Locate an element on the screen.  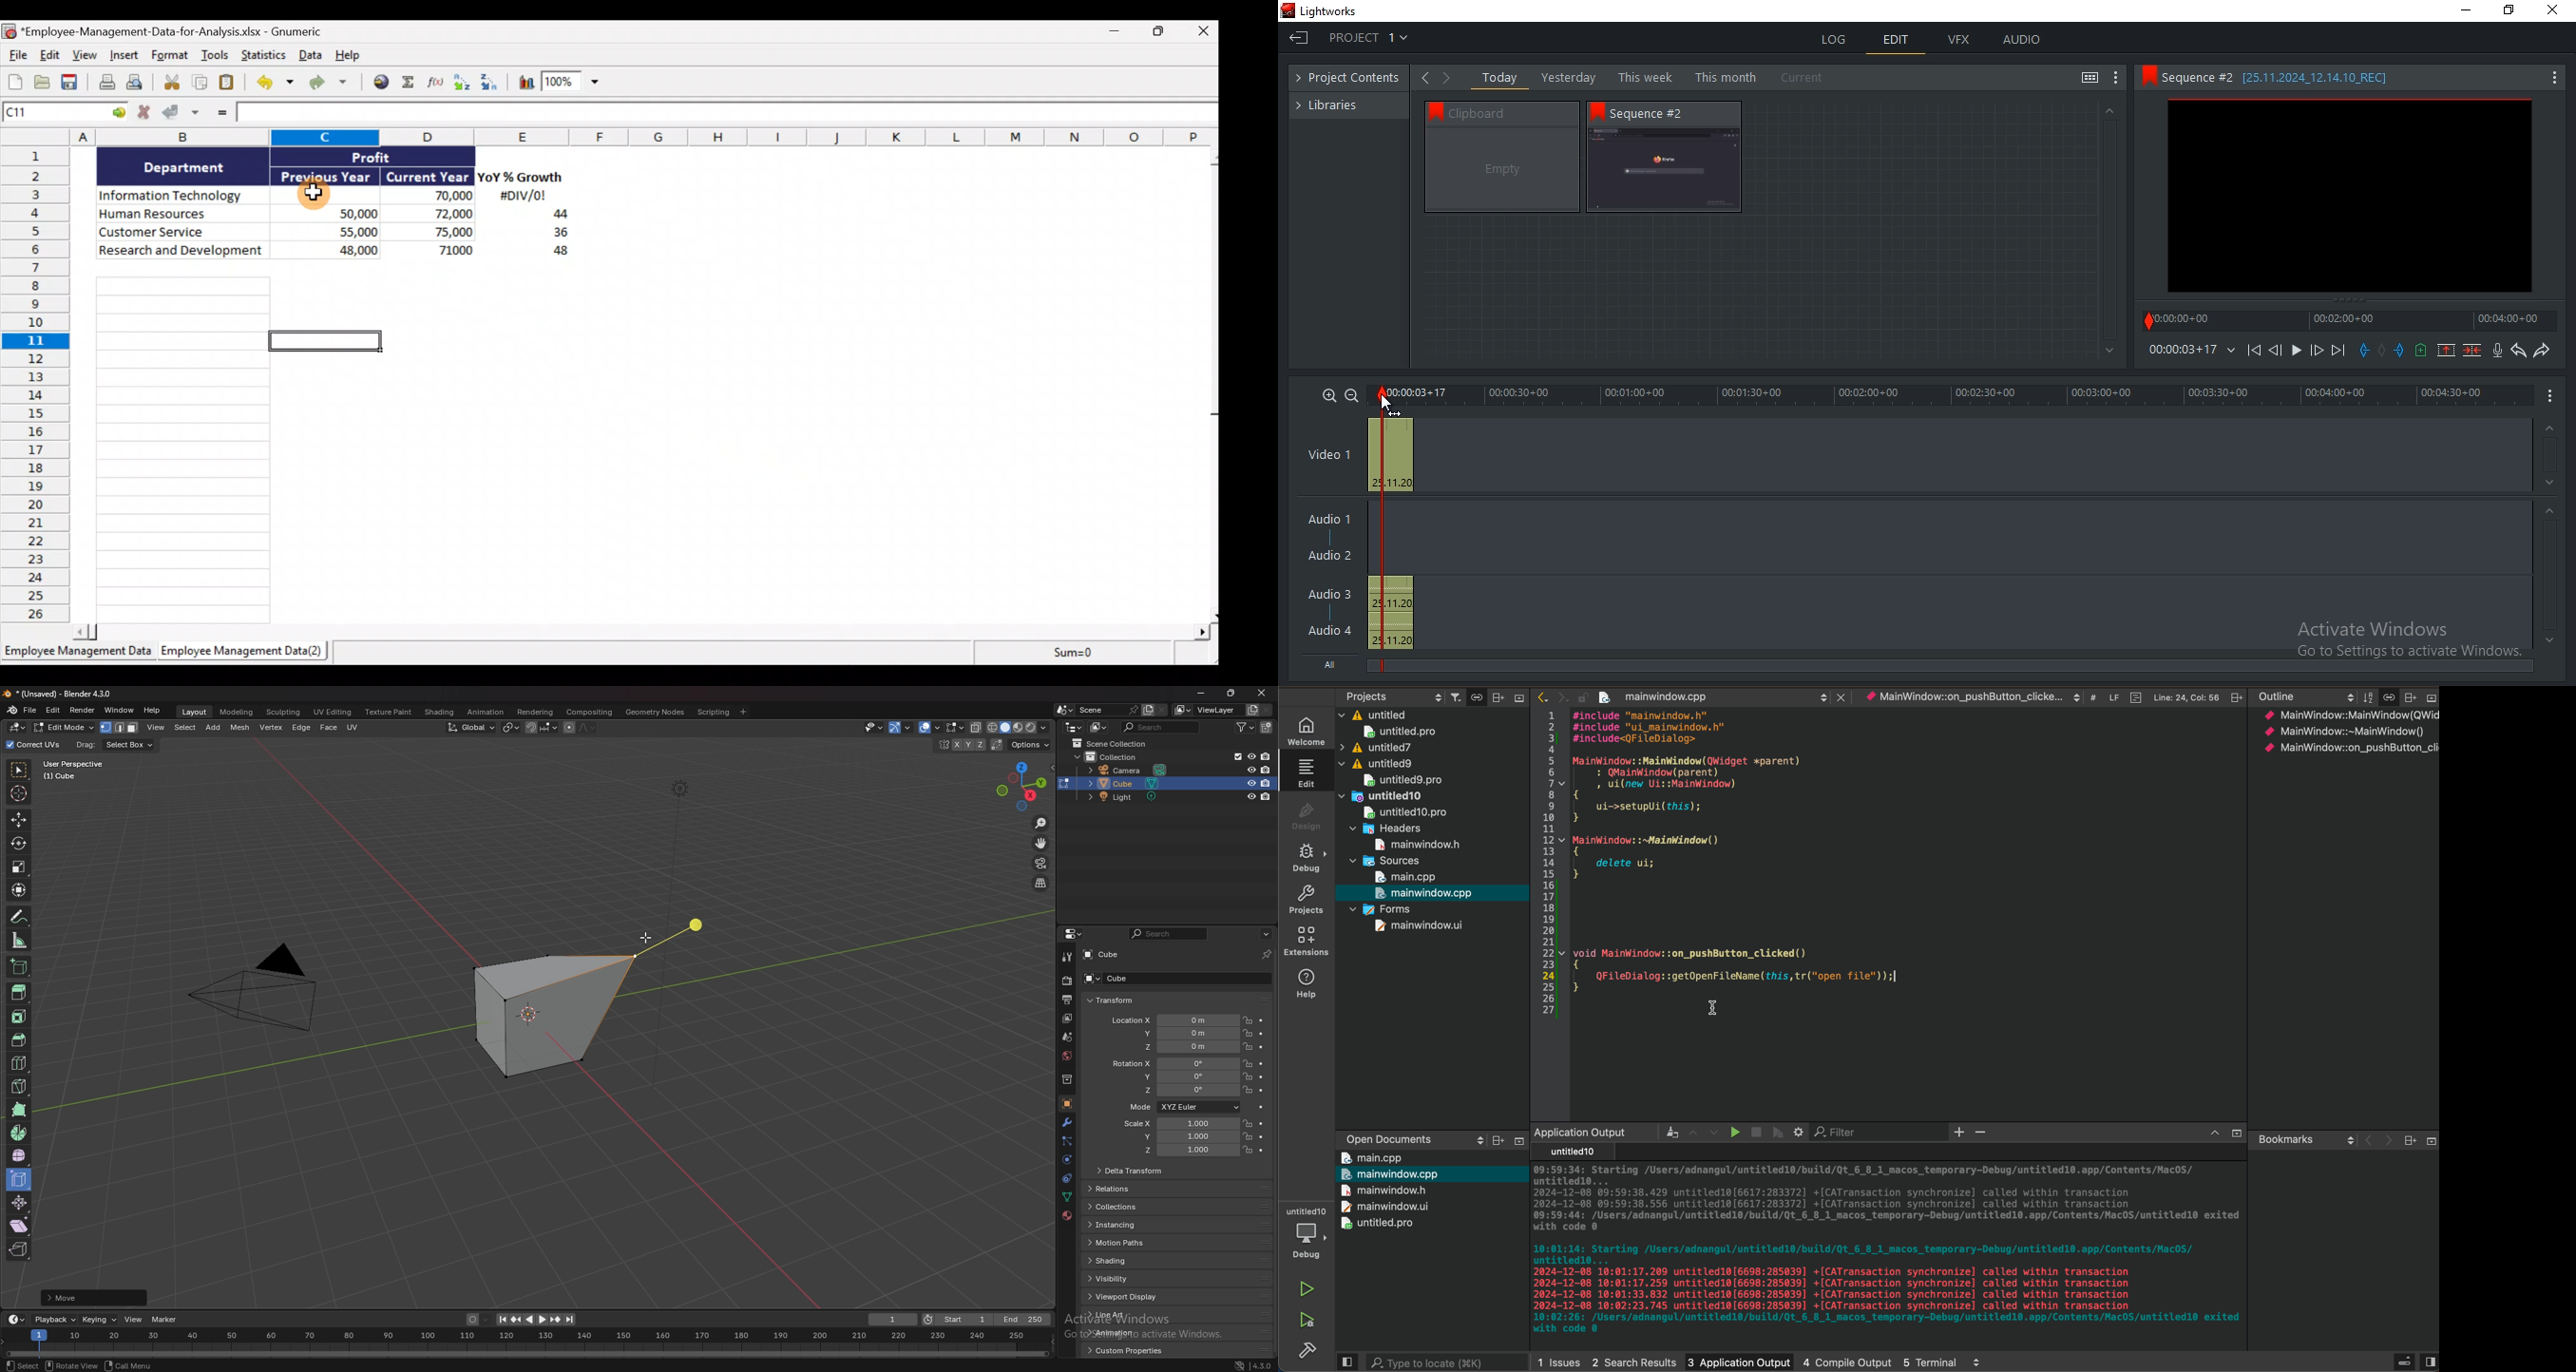
zoom out is located at coordinates (1350, 397).